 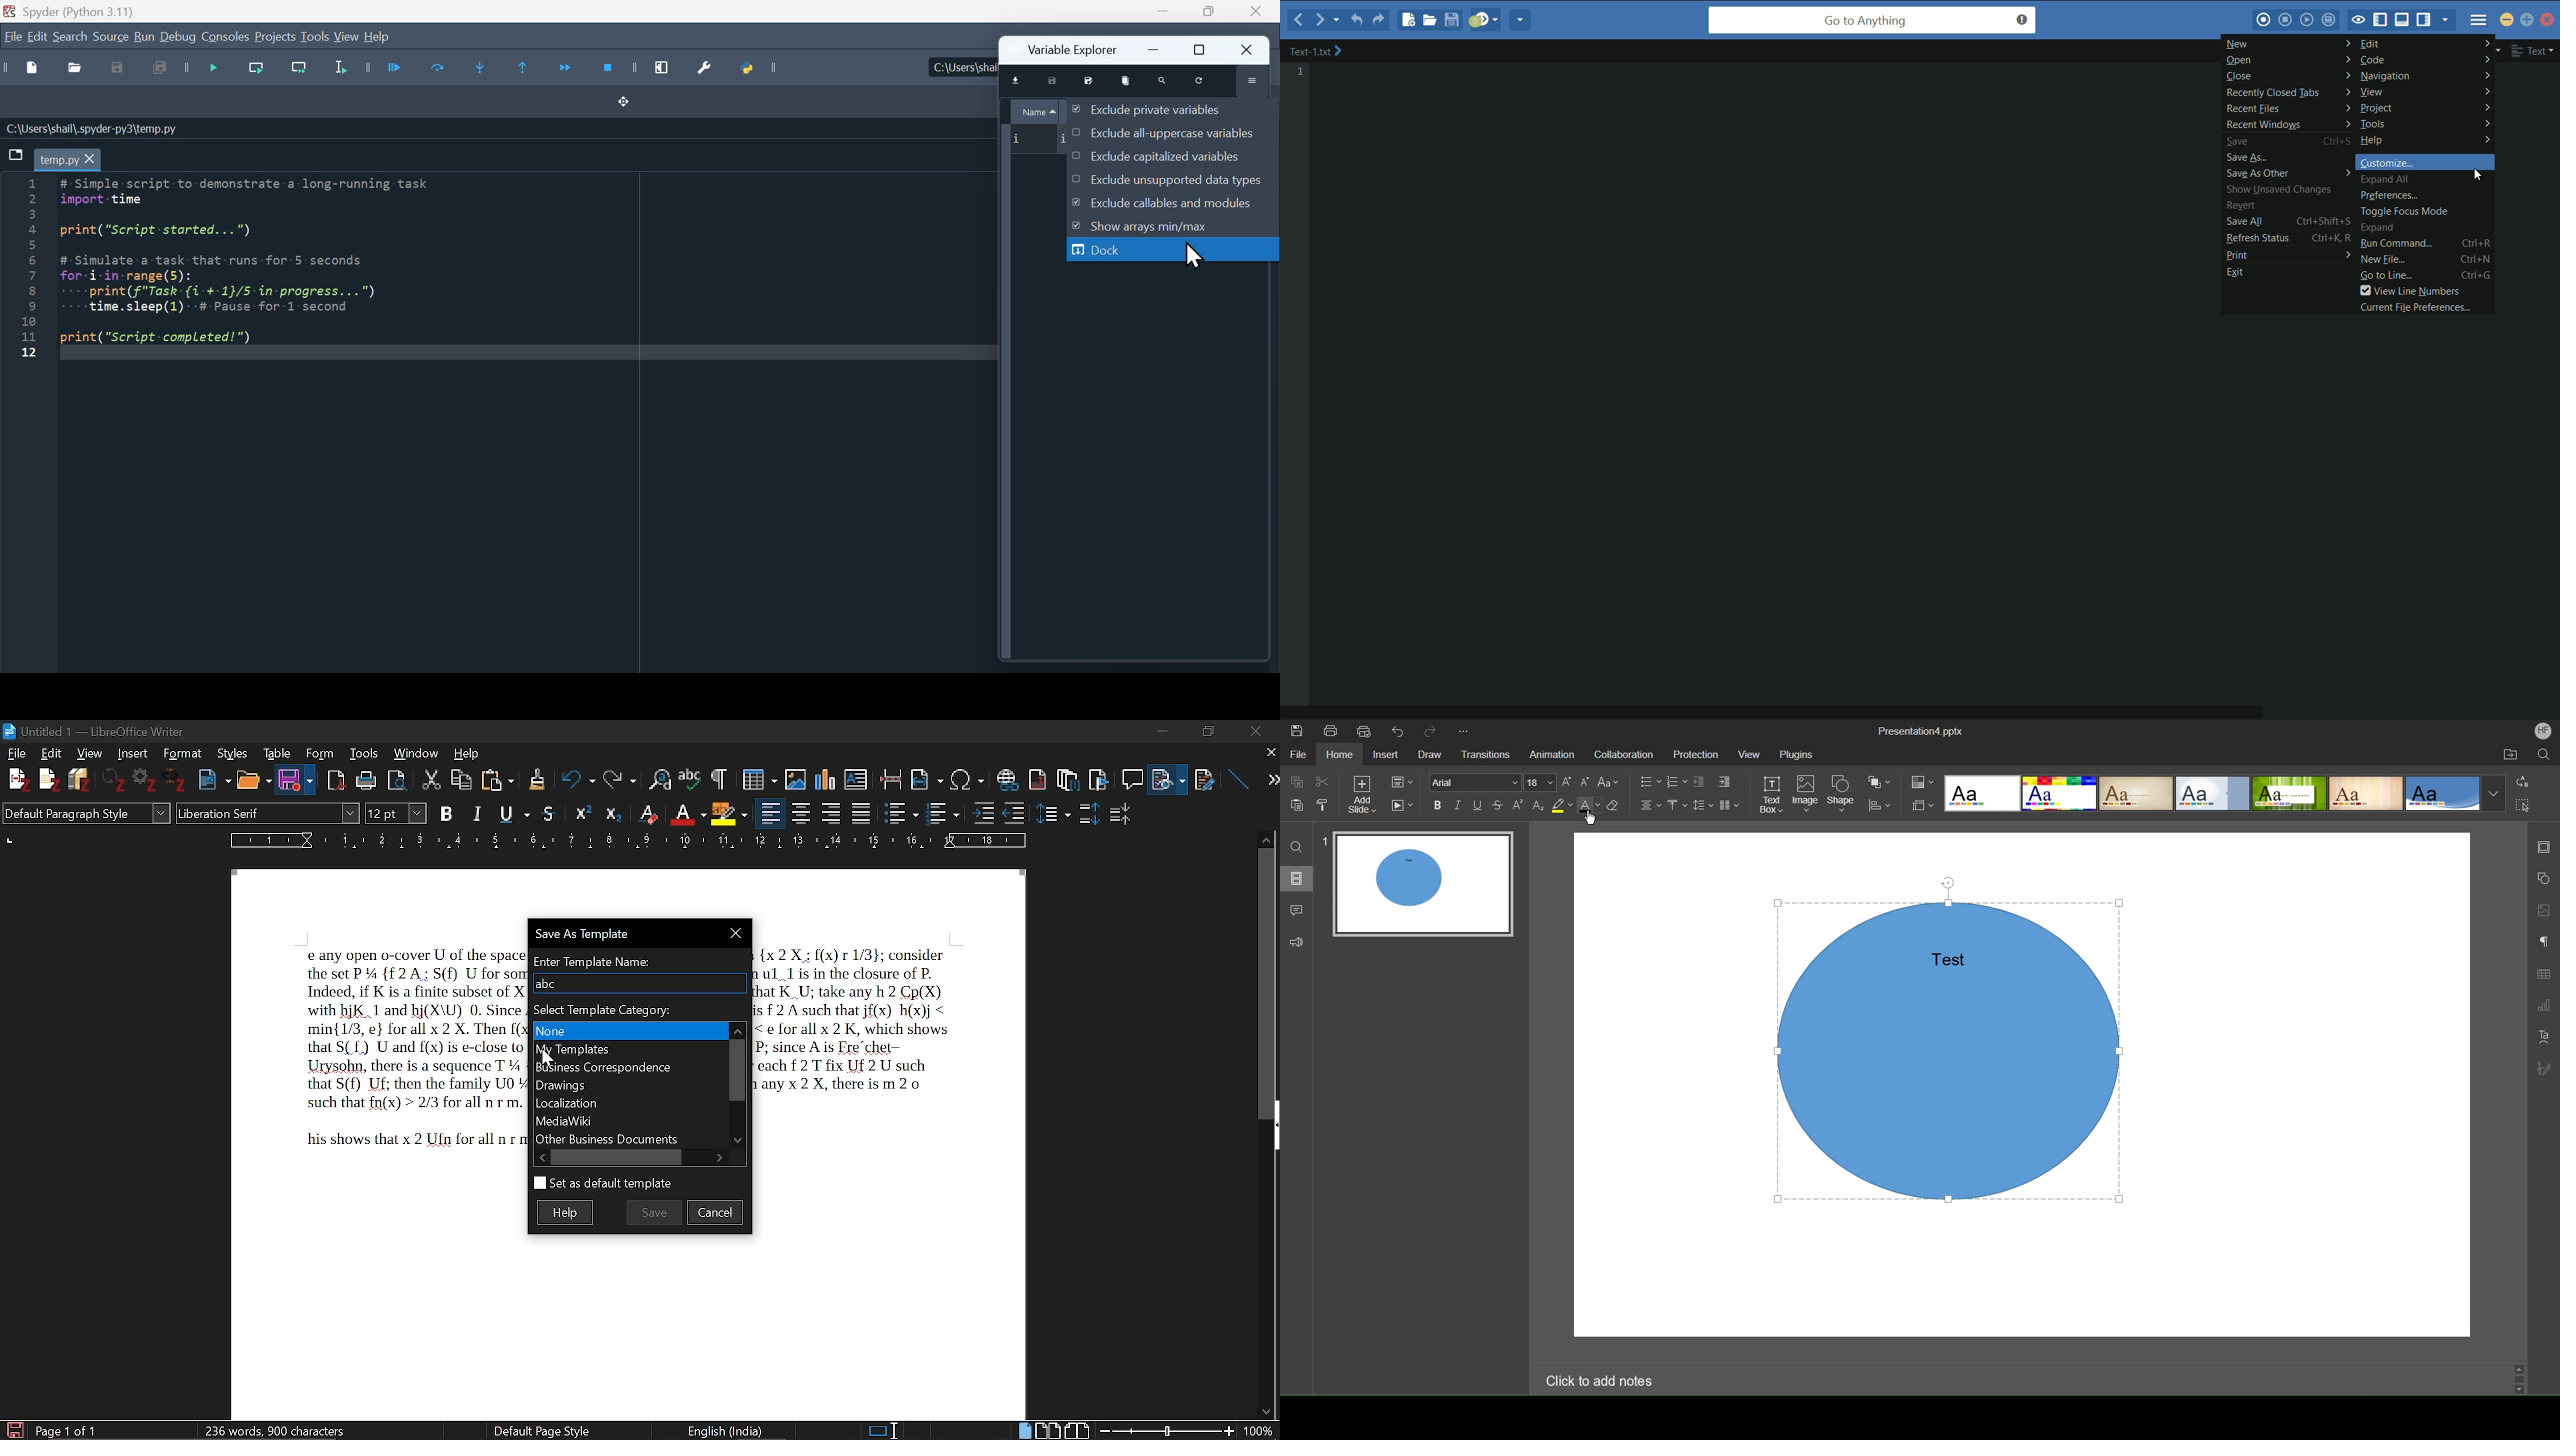 I want to click on Help, so click(x=467, y=752).